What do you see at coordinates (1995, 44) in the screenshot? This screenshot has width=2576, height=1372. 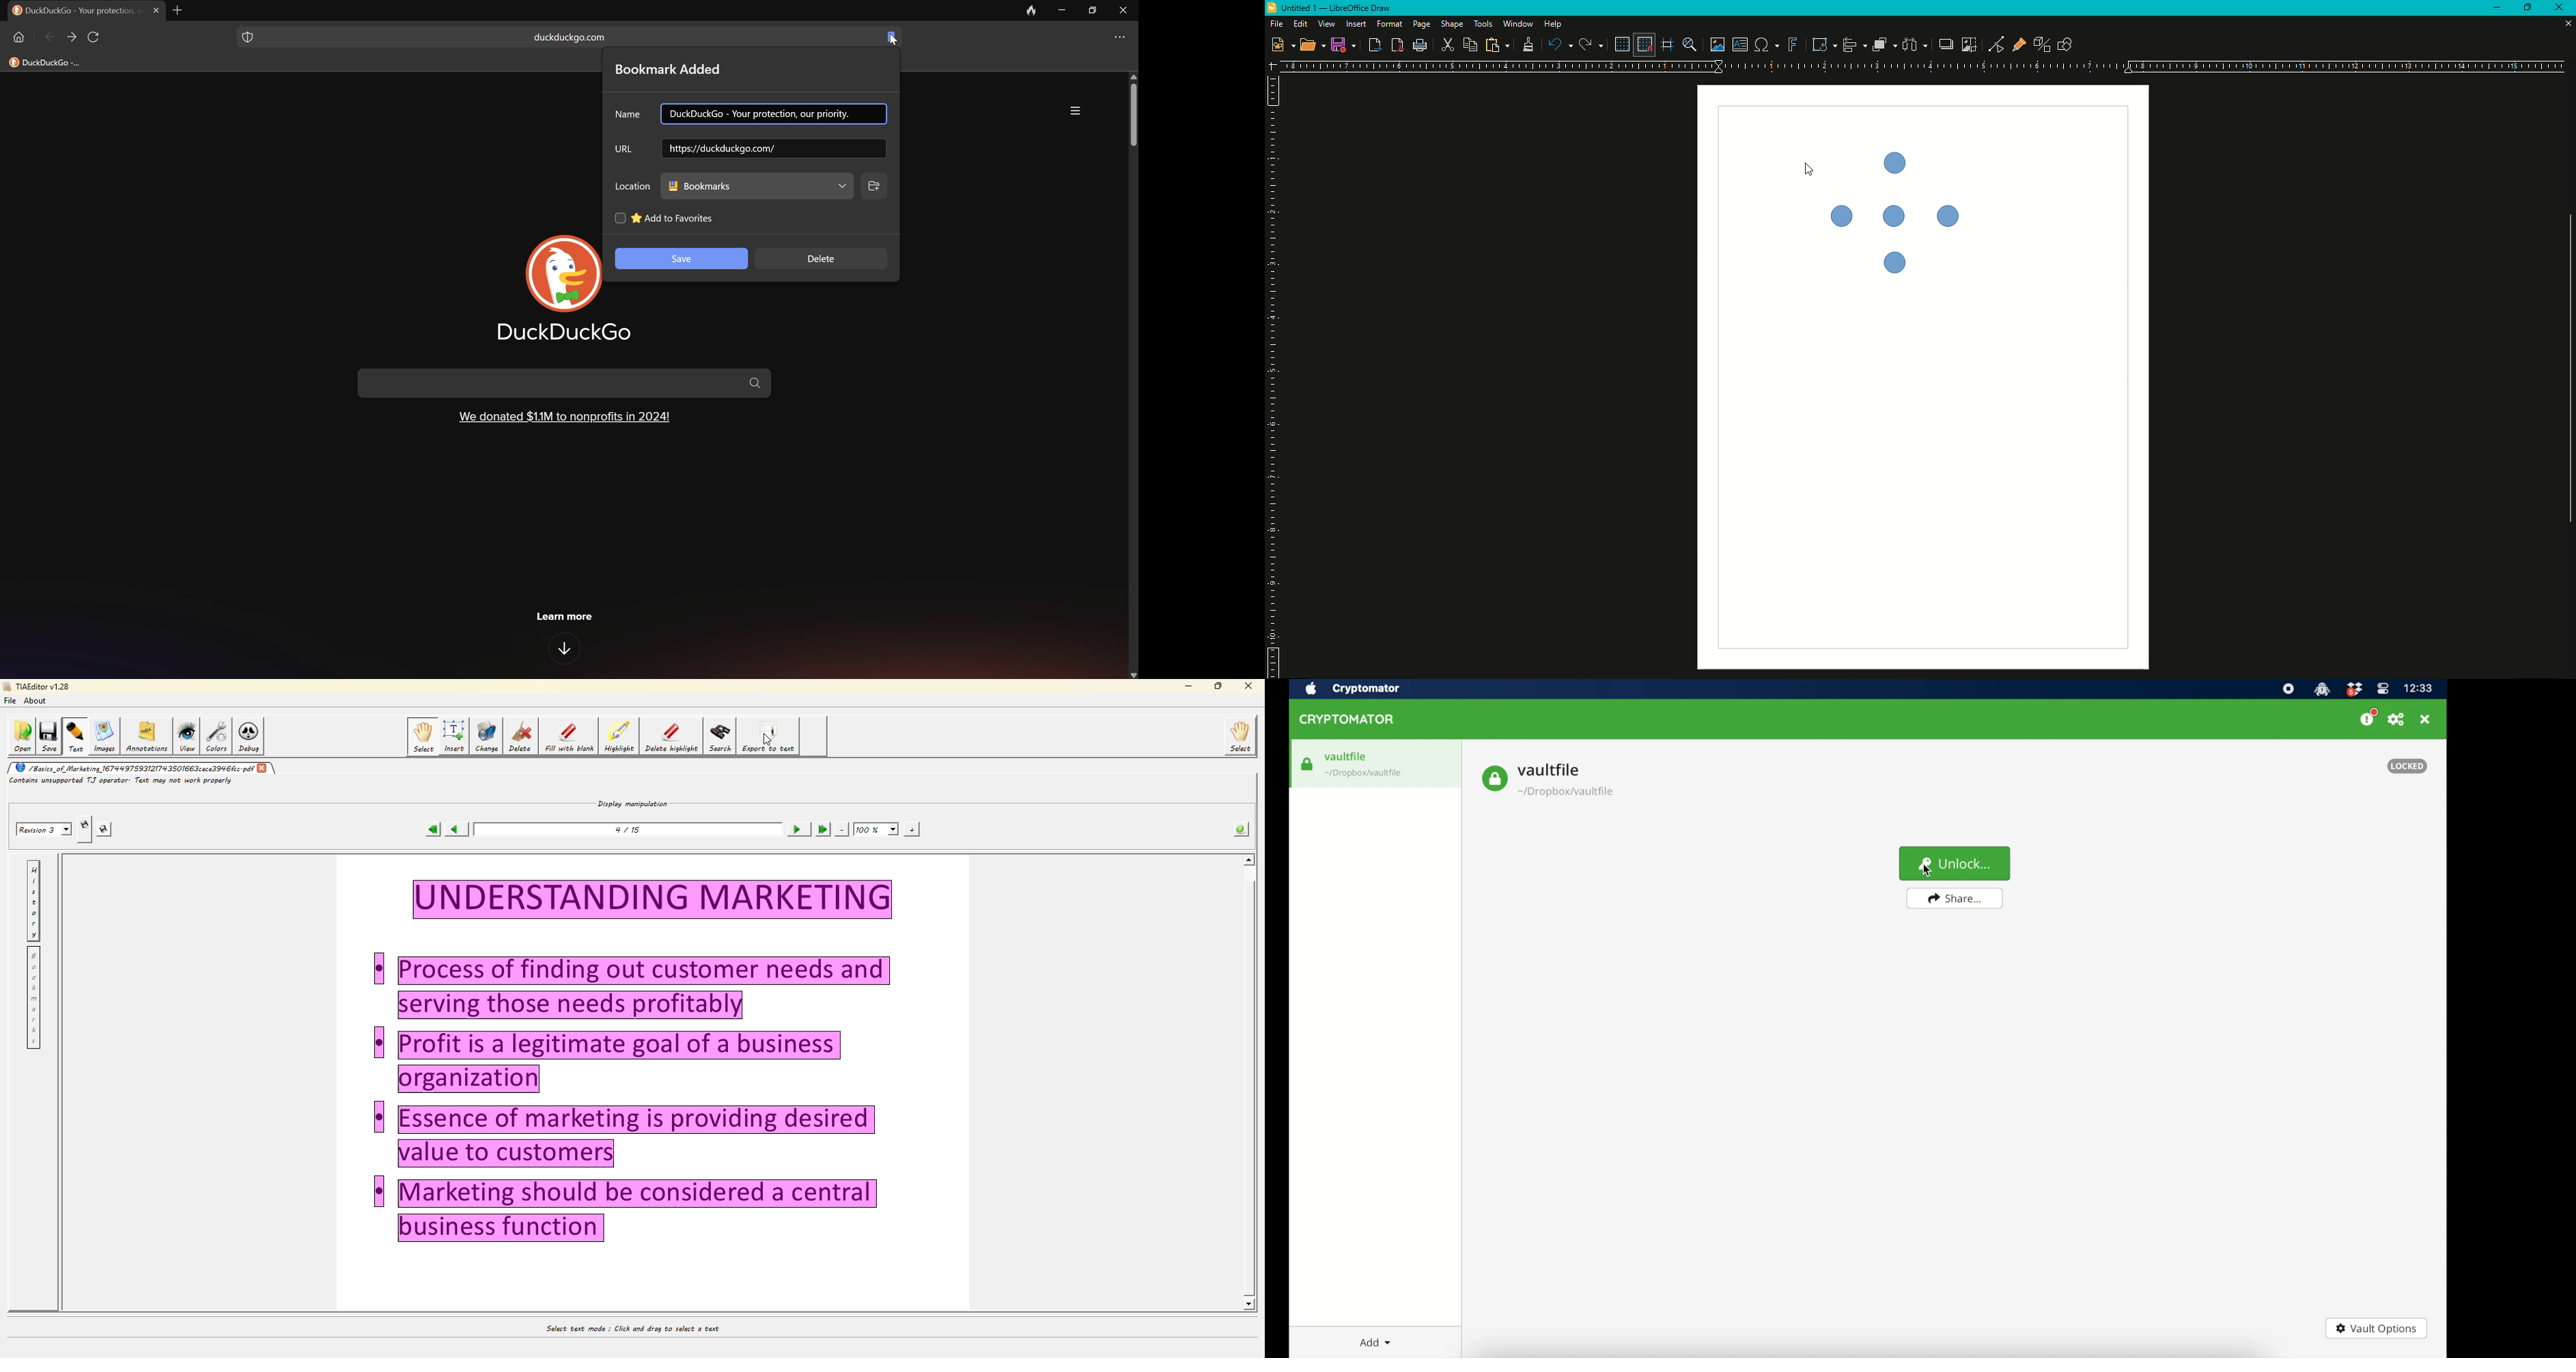 I see `Toggle Point` at bounding box center [1995, 44].